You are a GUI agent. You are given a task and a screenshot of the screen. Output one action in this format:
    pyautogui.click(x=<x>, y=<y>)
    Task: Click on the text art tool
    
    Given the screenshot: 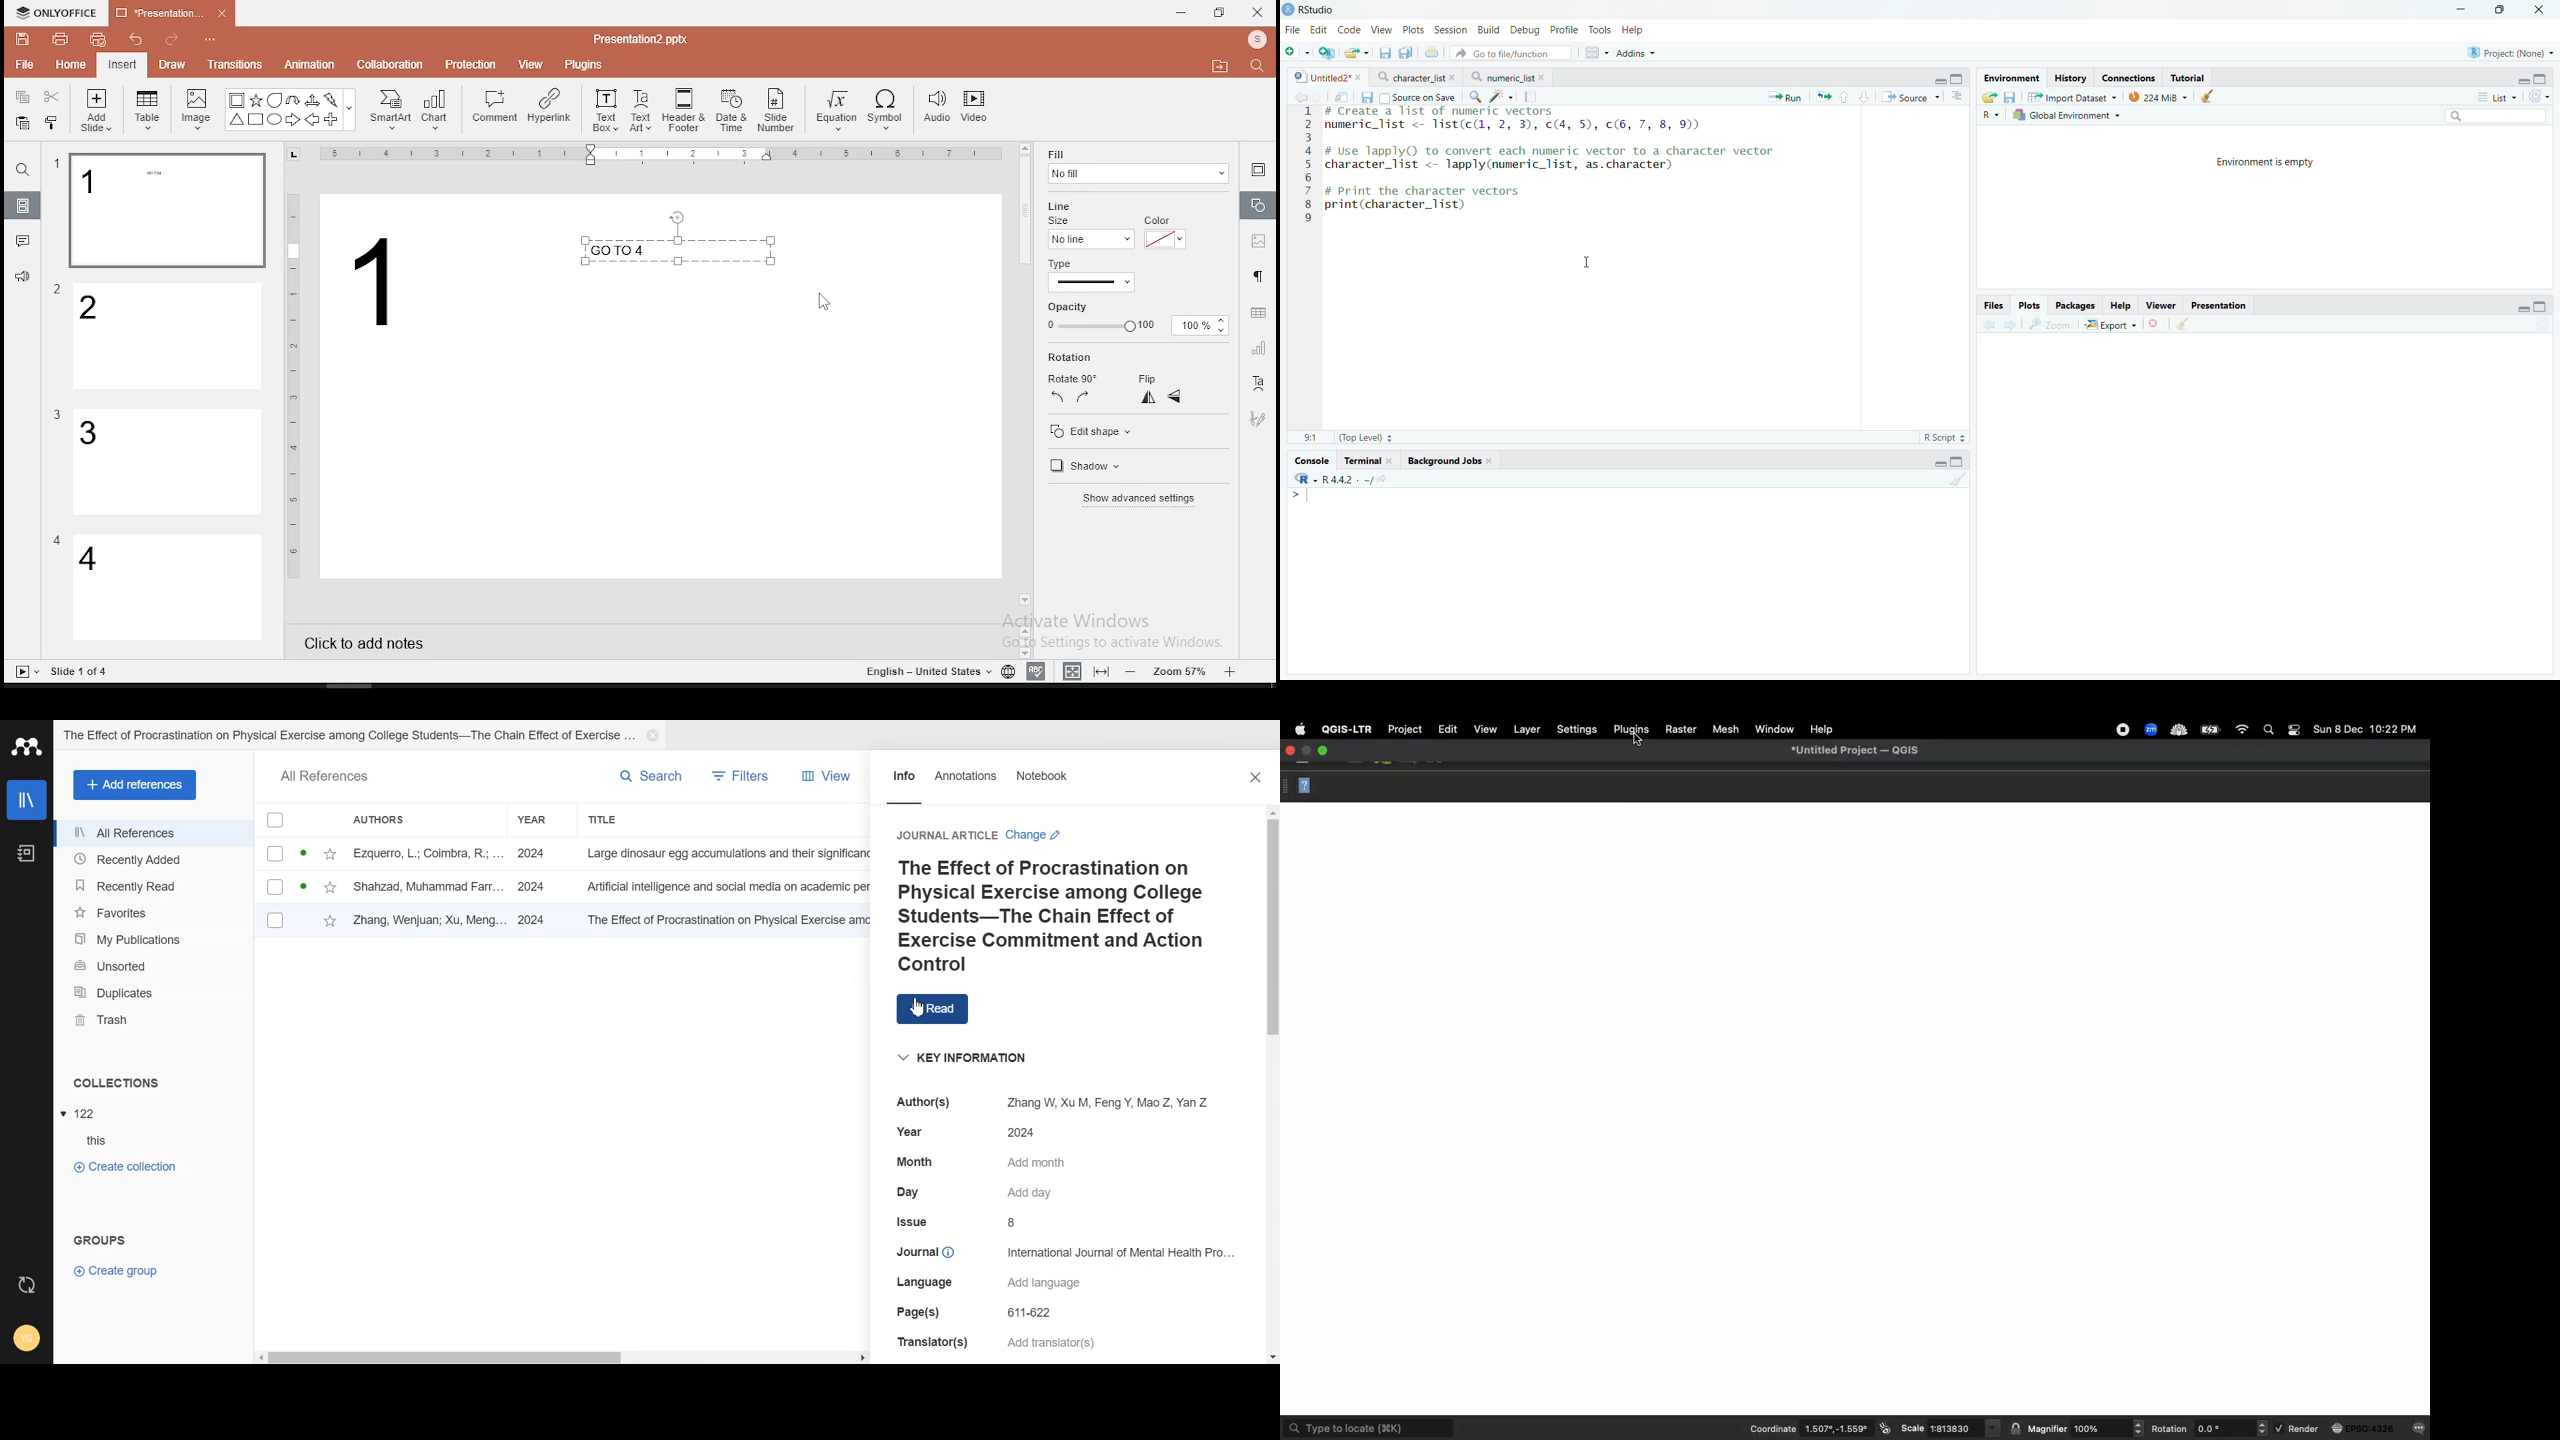 What is the action you would take?
    pyautogui.click(x=1257, y=384)
    